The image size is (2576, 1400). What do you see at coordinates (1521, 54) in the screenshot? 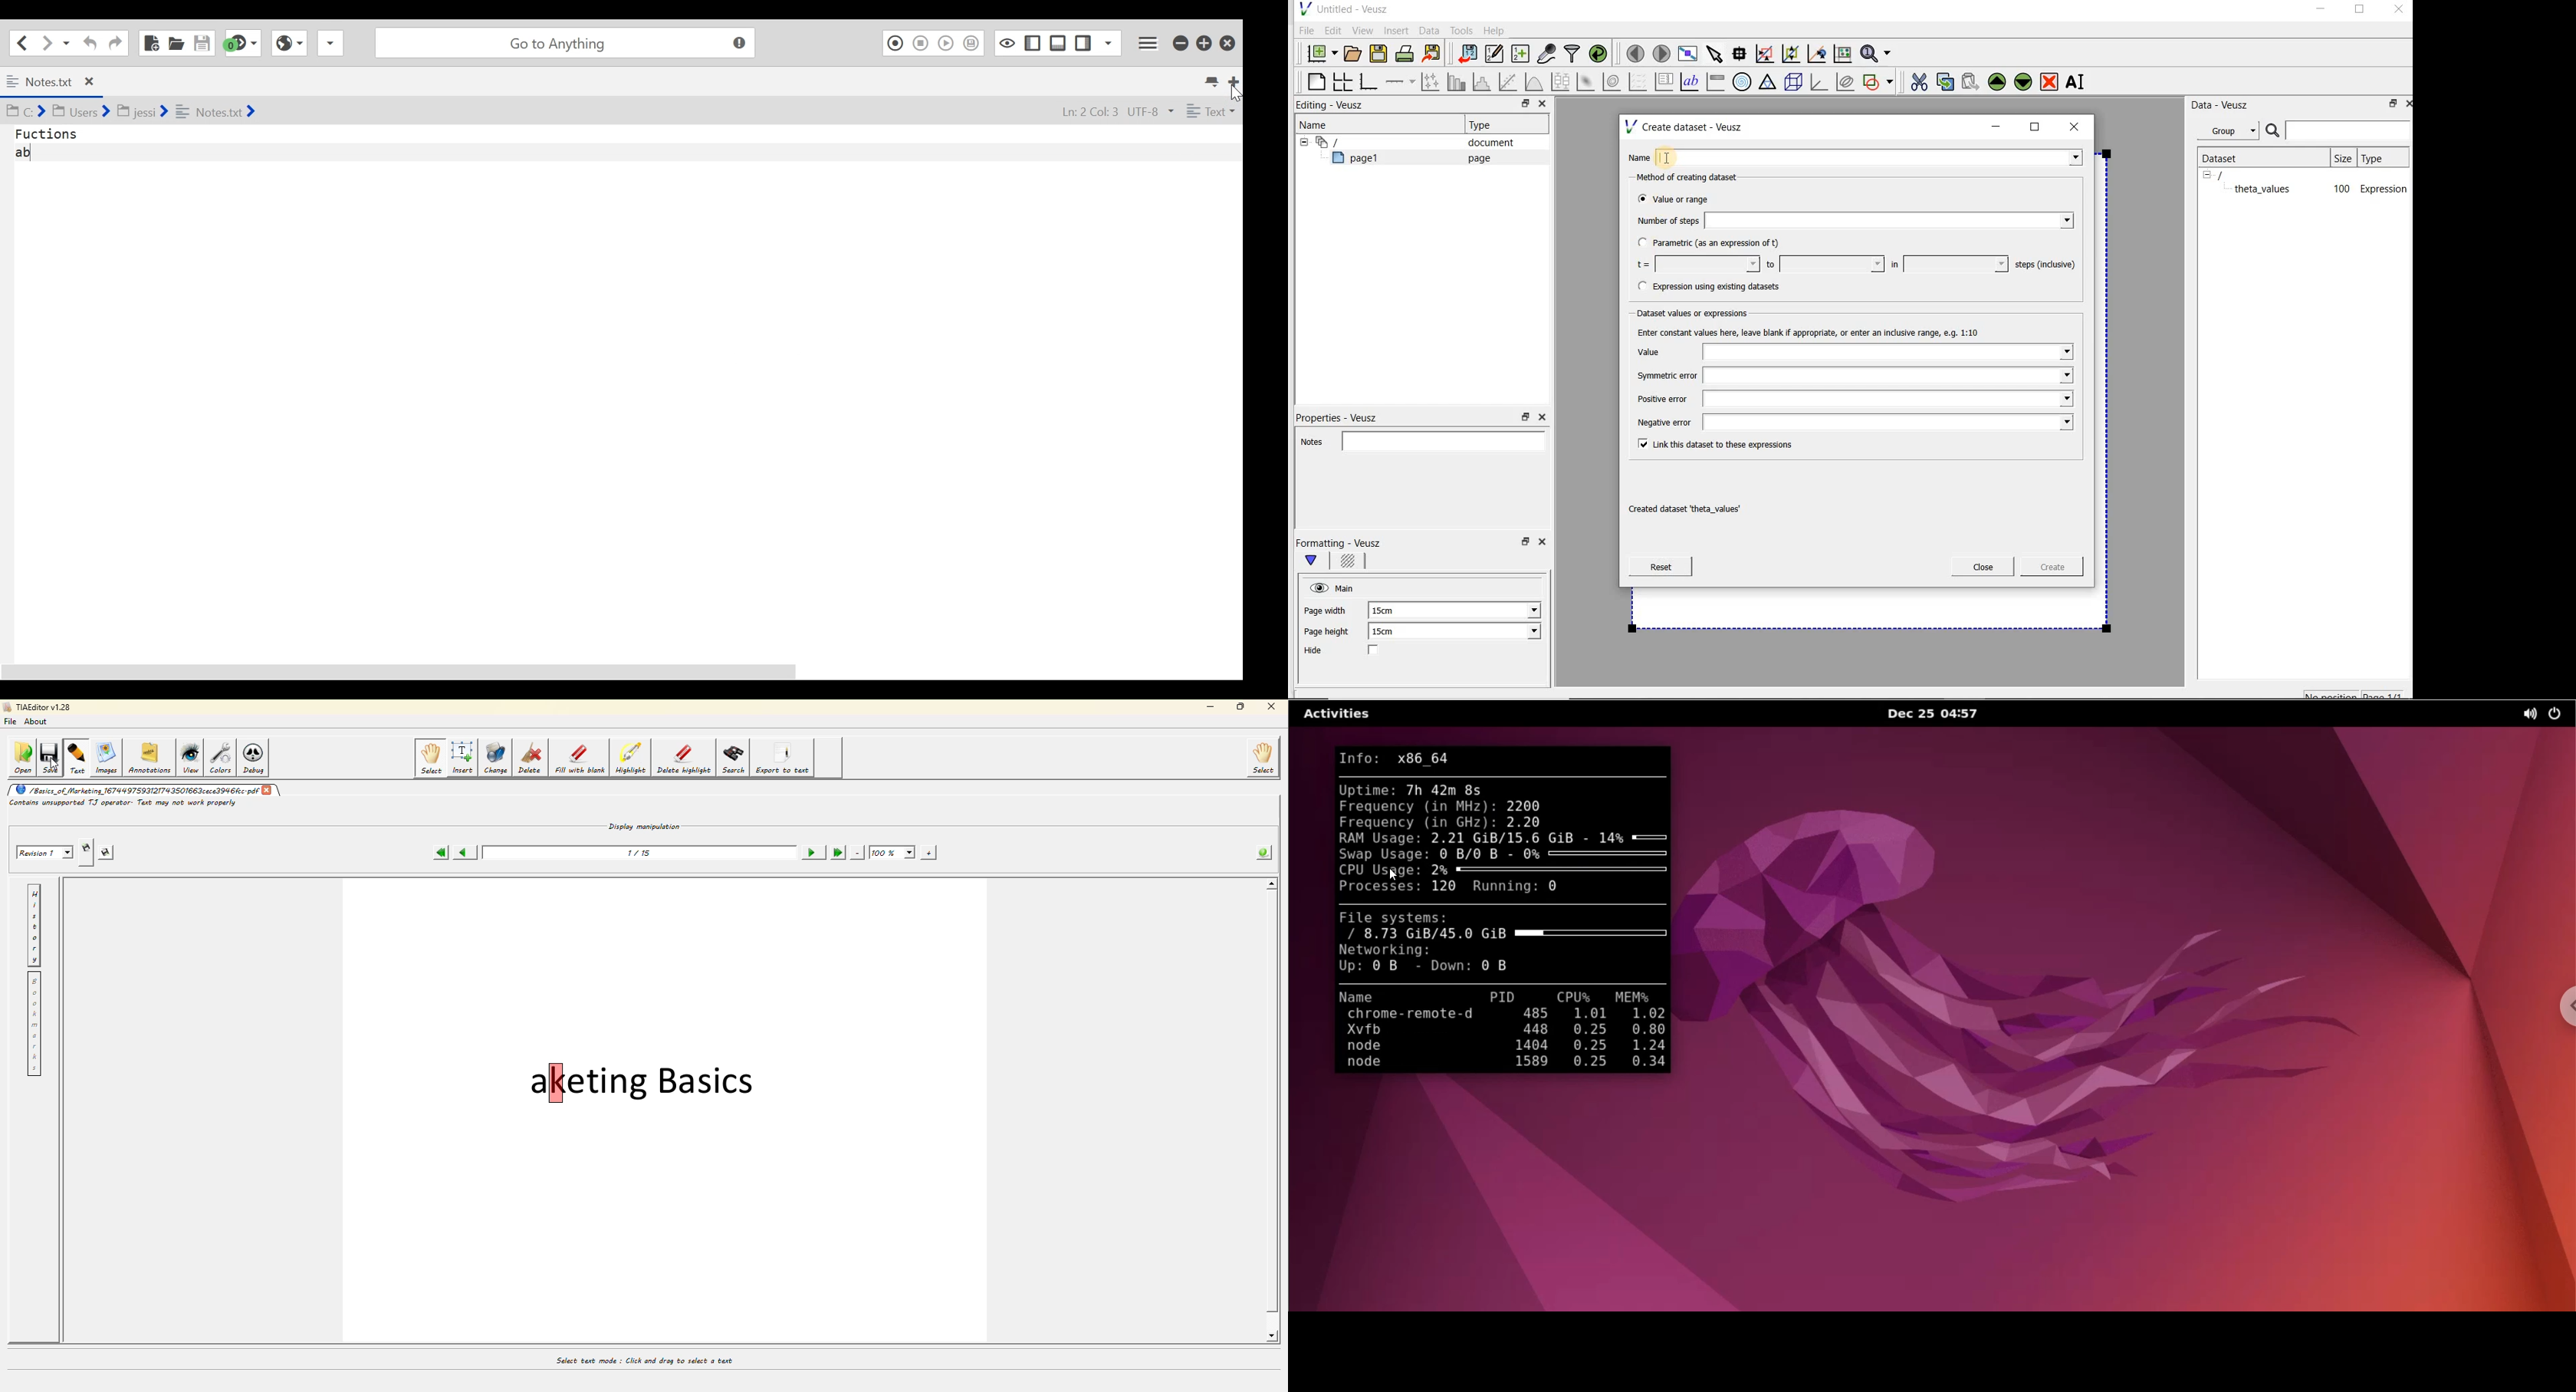
I see `create new datasets using ranges, parametrically or as functions of existing datasets` at bounding box center [1521, 54].